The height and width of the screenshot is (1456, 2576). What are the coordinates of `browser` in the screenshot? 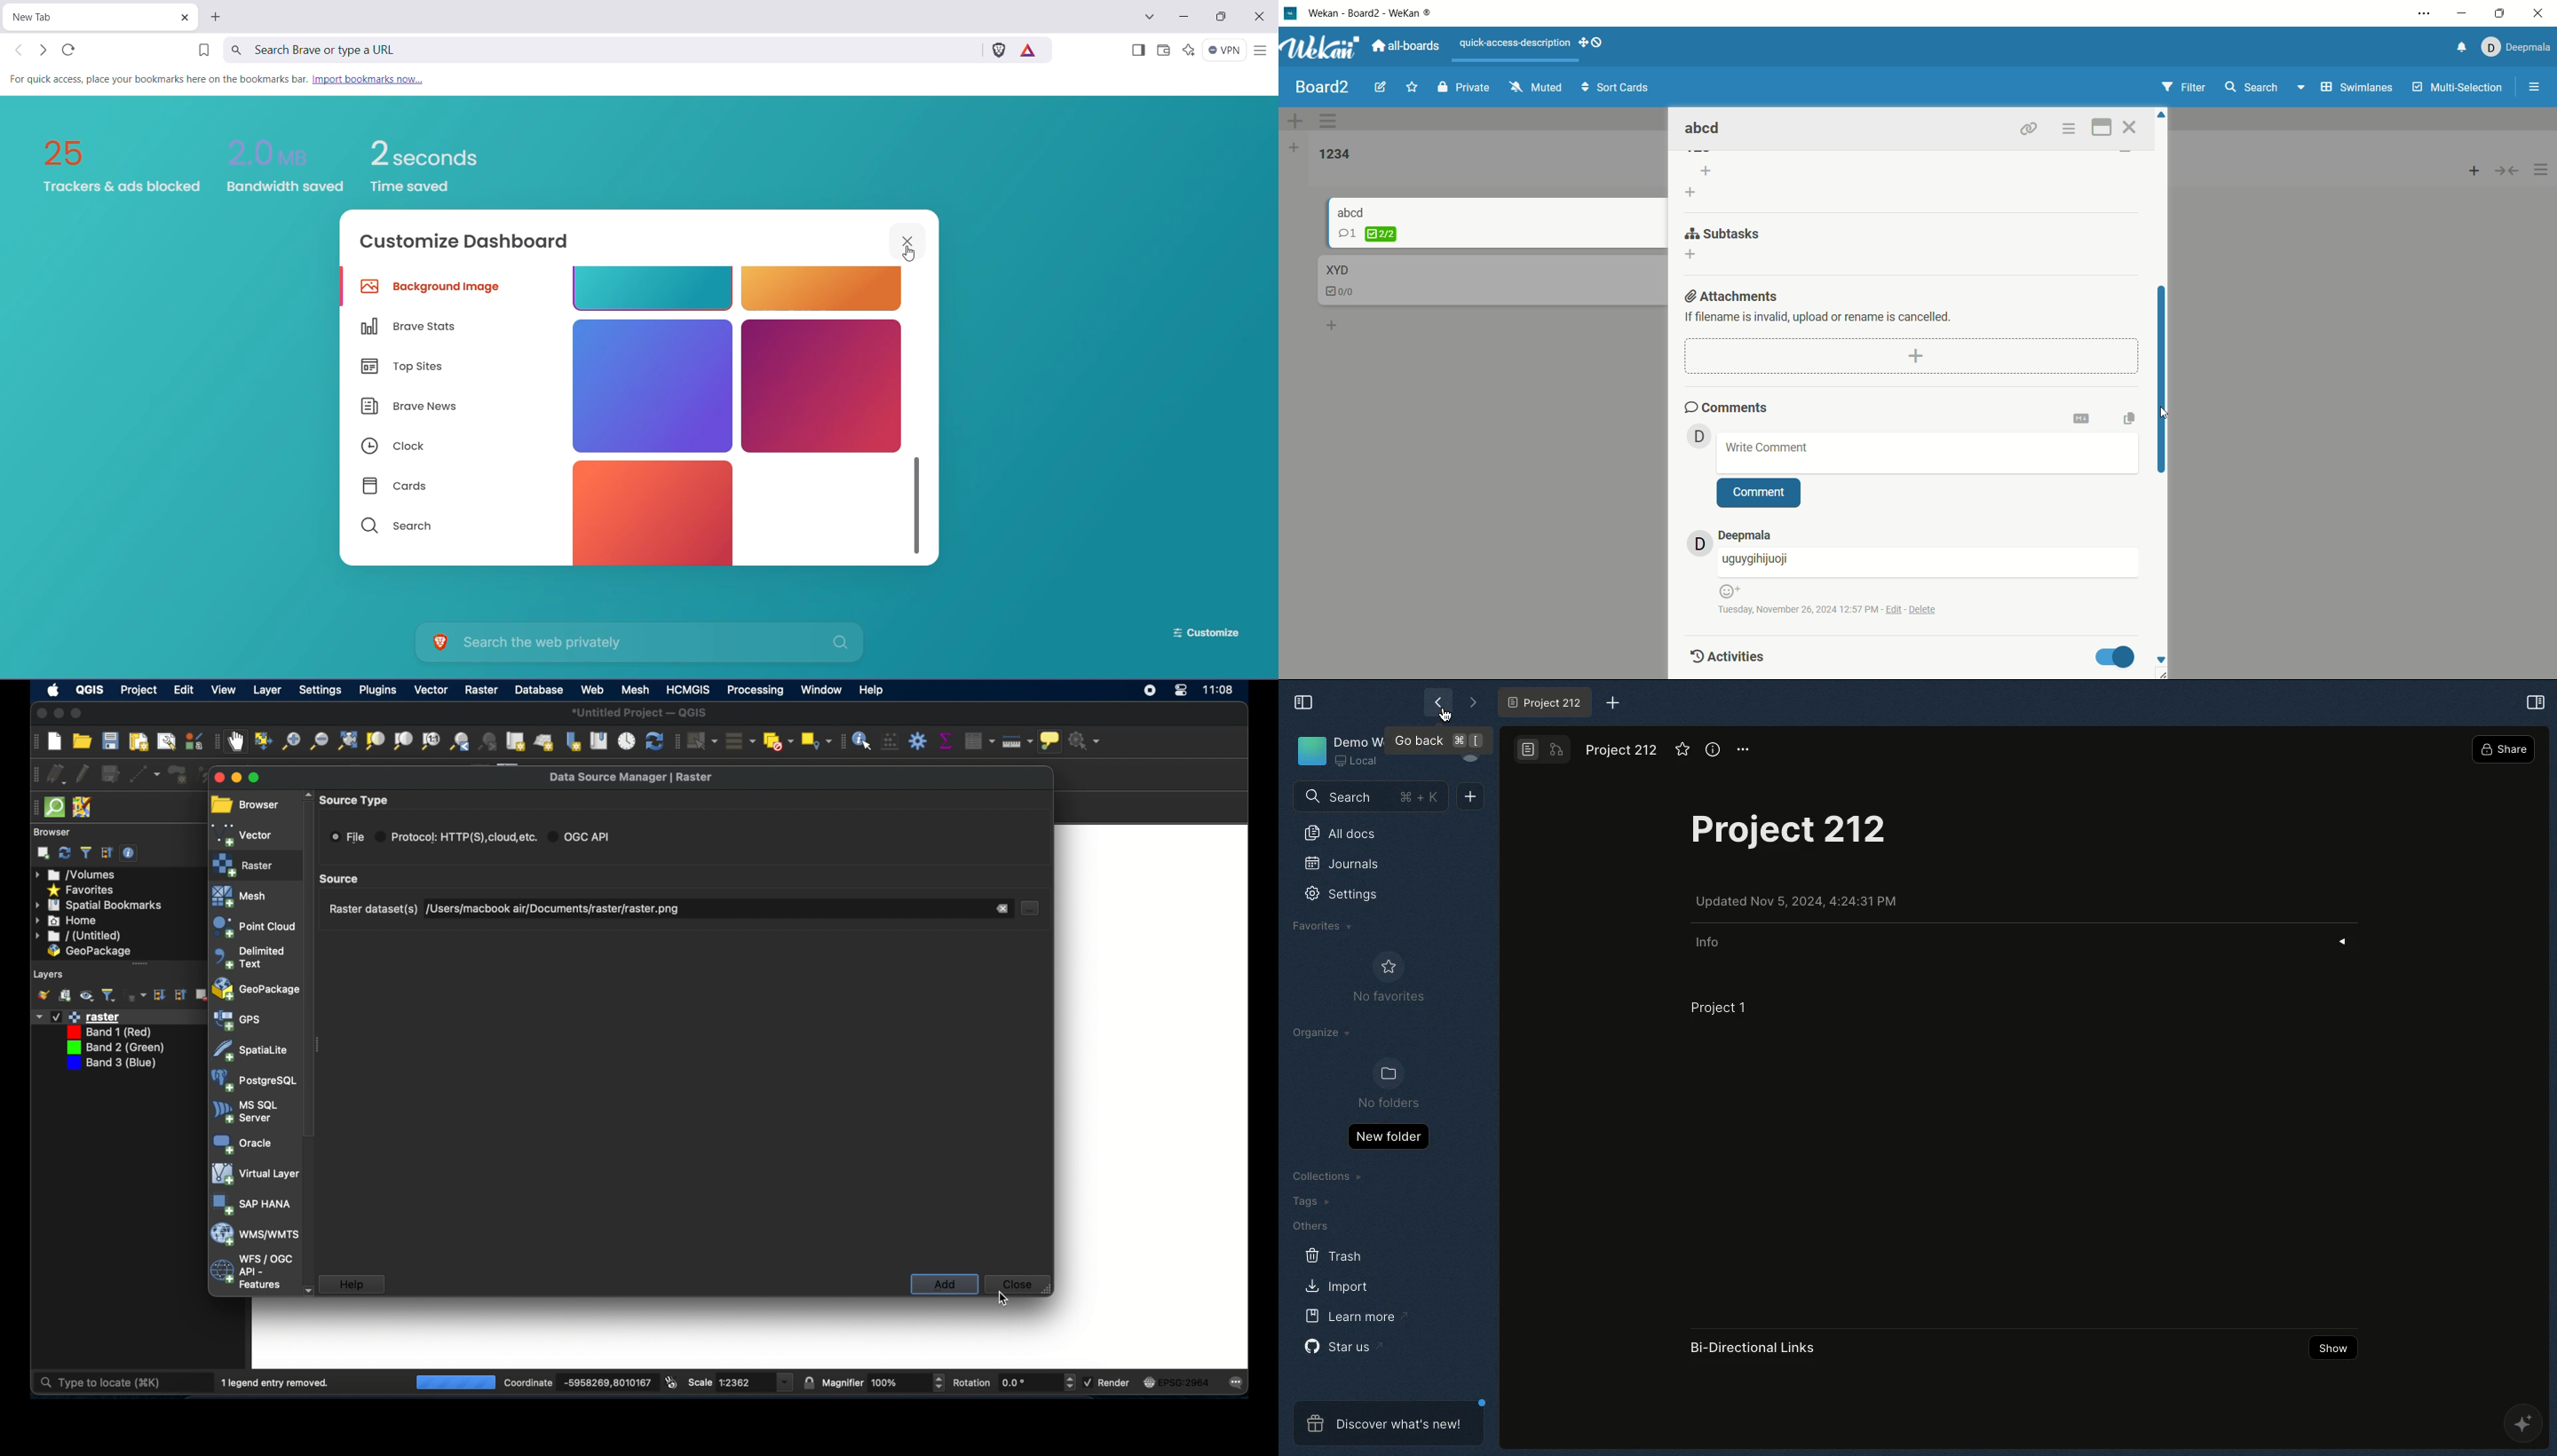 It's located at (51, 831).